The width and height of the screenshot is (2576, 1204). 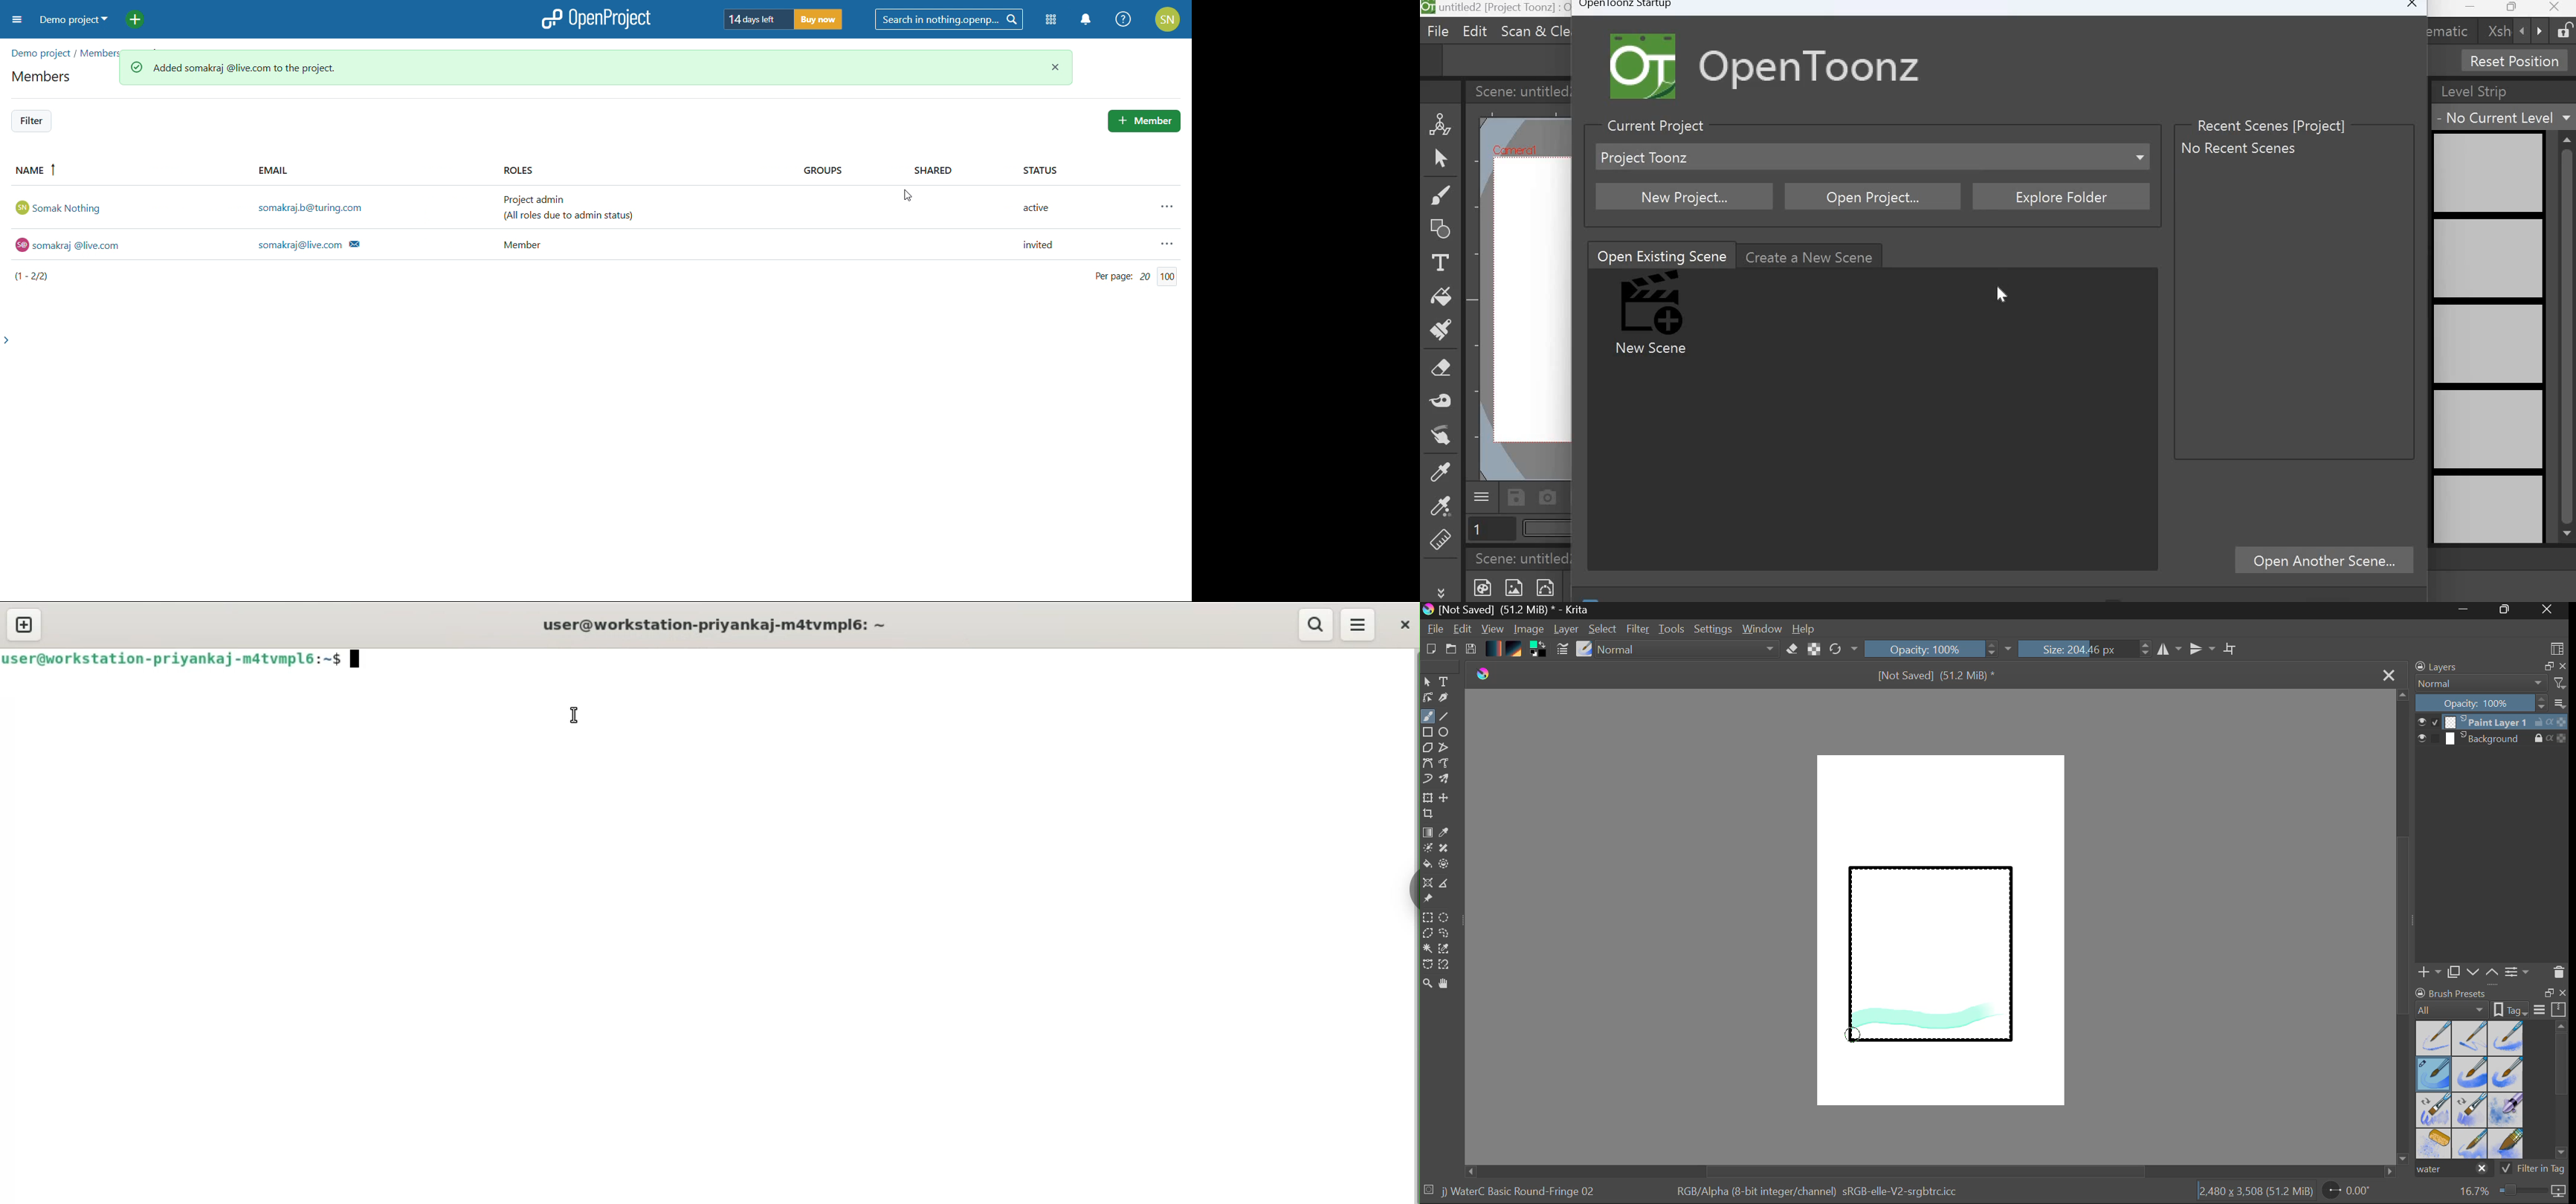 I want to click on Project admin
(All roles due to admin status), so click(x=564, y=208).